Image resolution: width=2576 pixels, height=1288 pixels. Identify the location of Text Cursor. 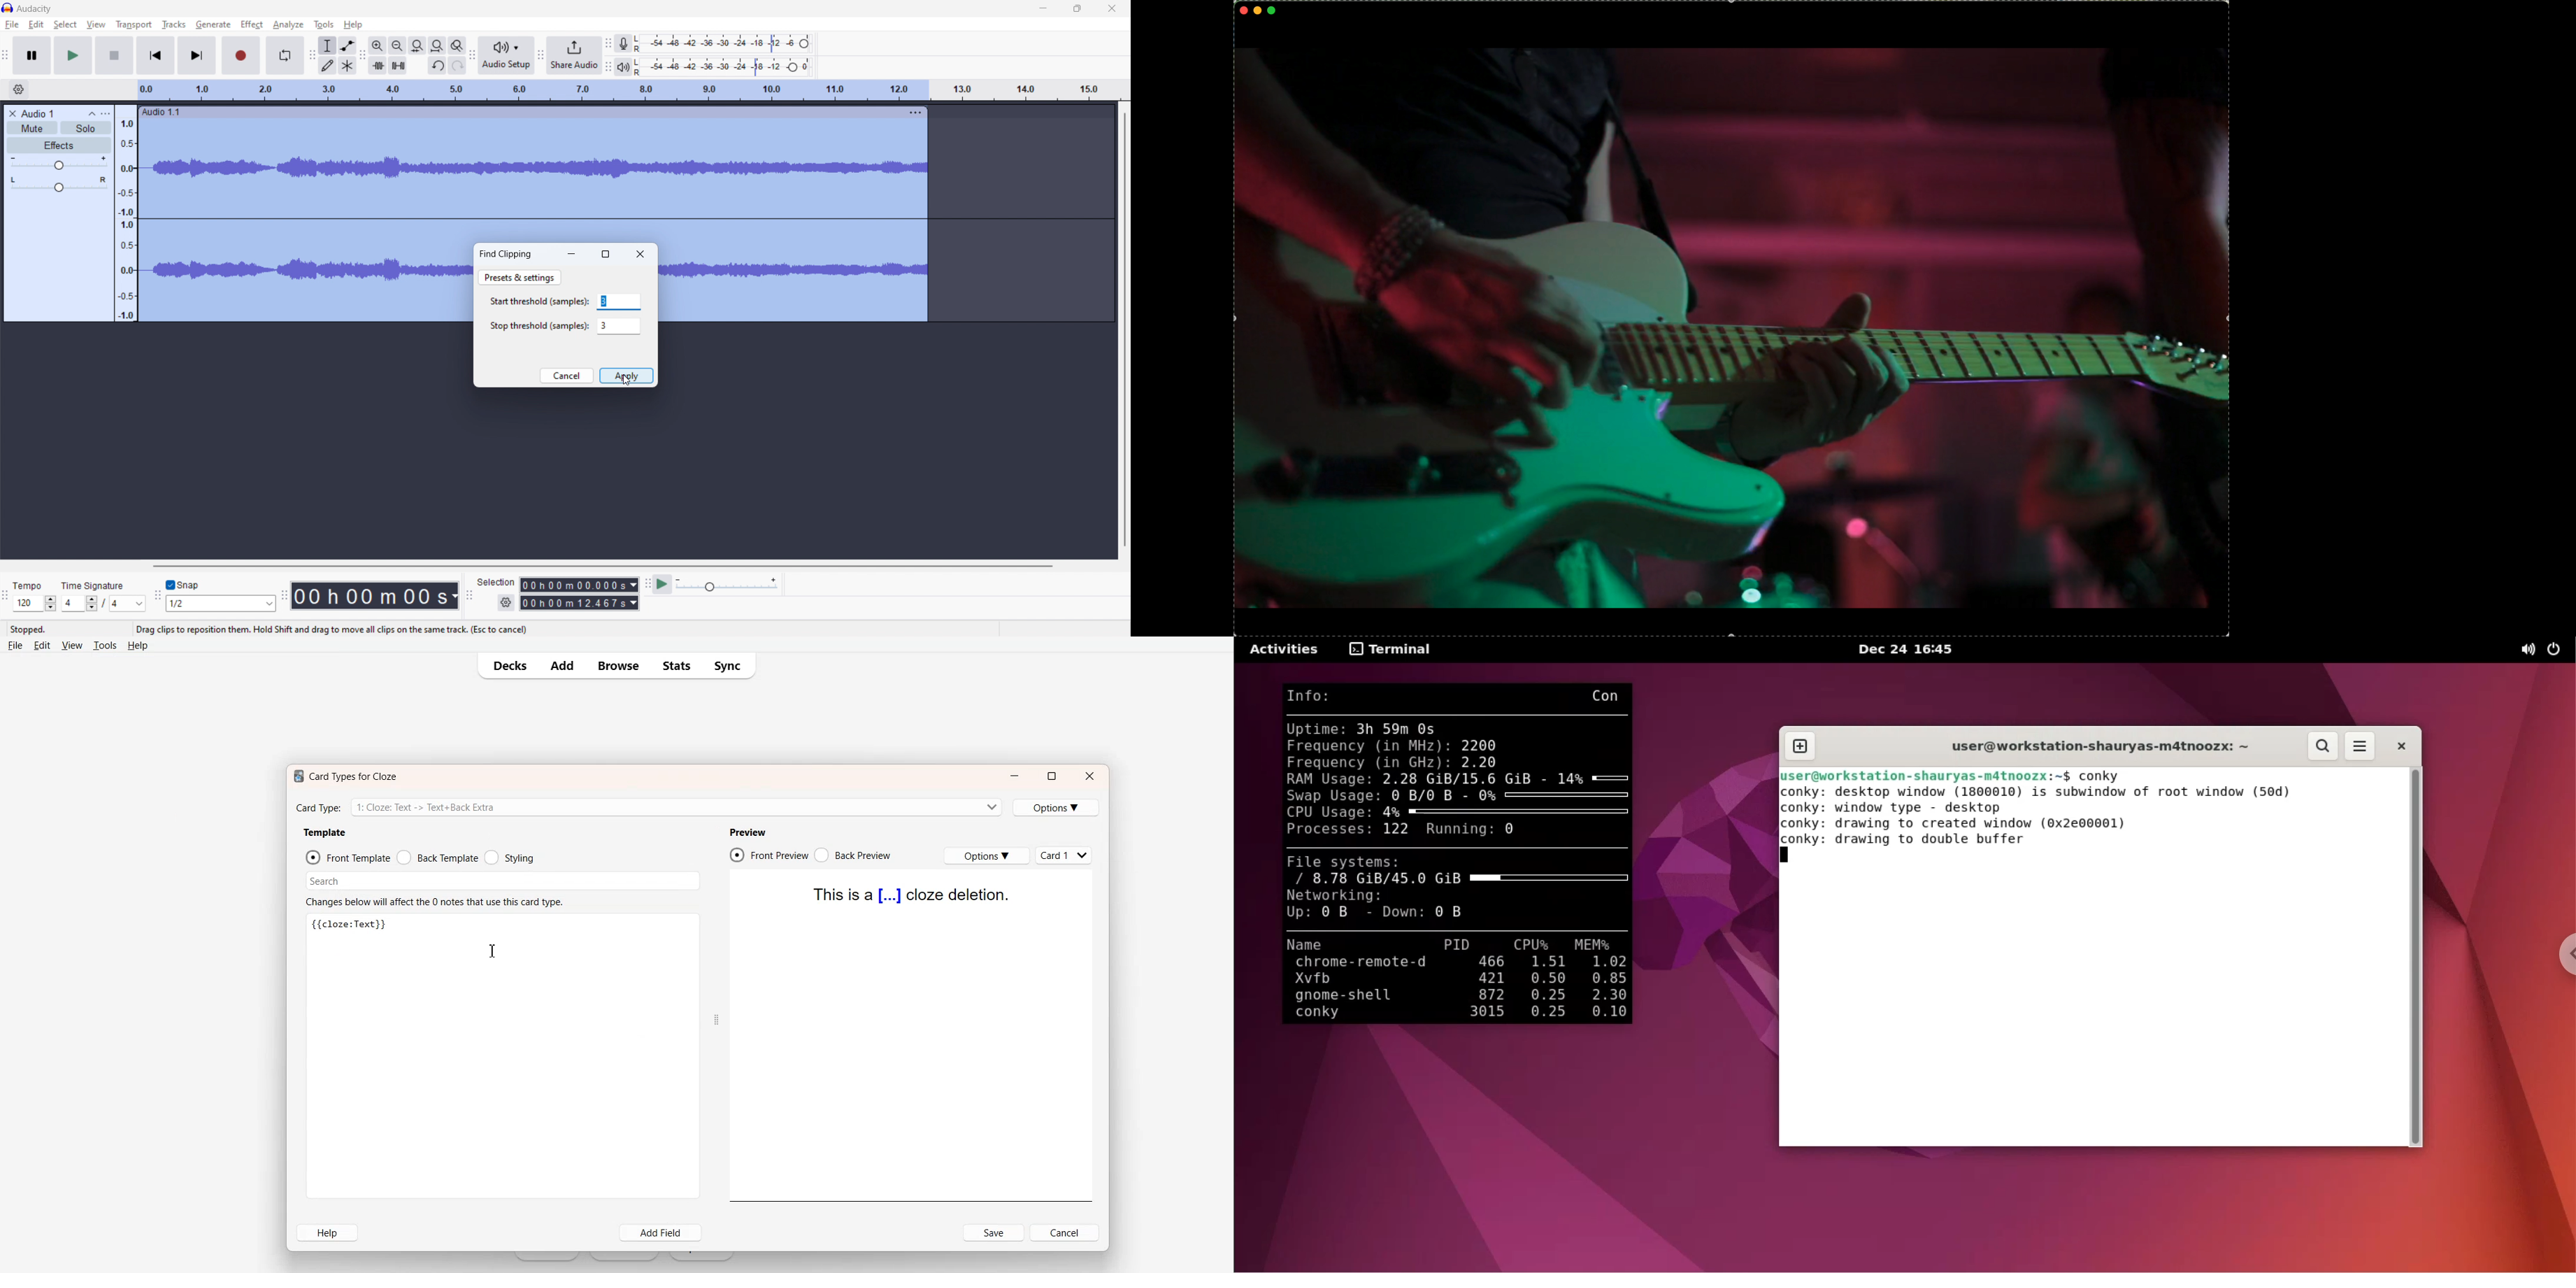
(492, 952).